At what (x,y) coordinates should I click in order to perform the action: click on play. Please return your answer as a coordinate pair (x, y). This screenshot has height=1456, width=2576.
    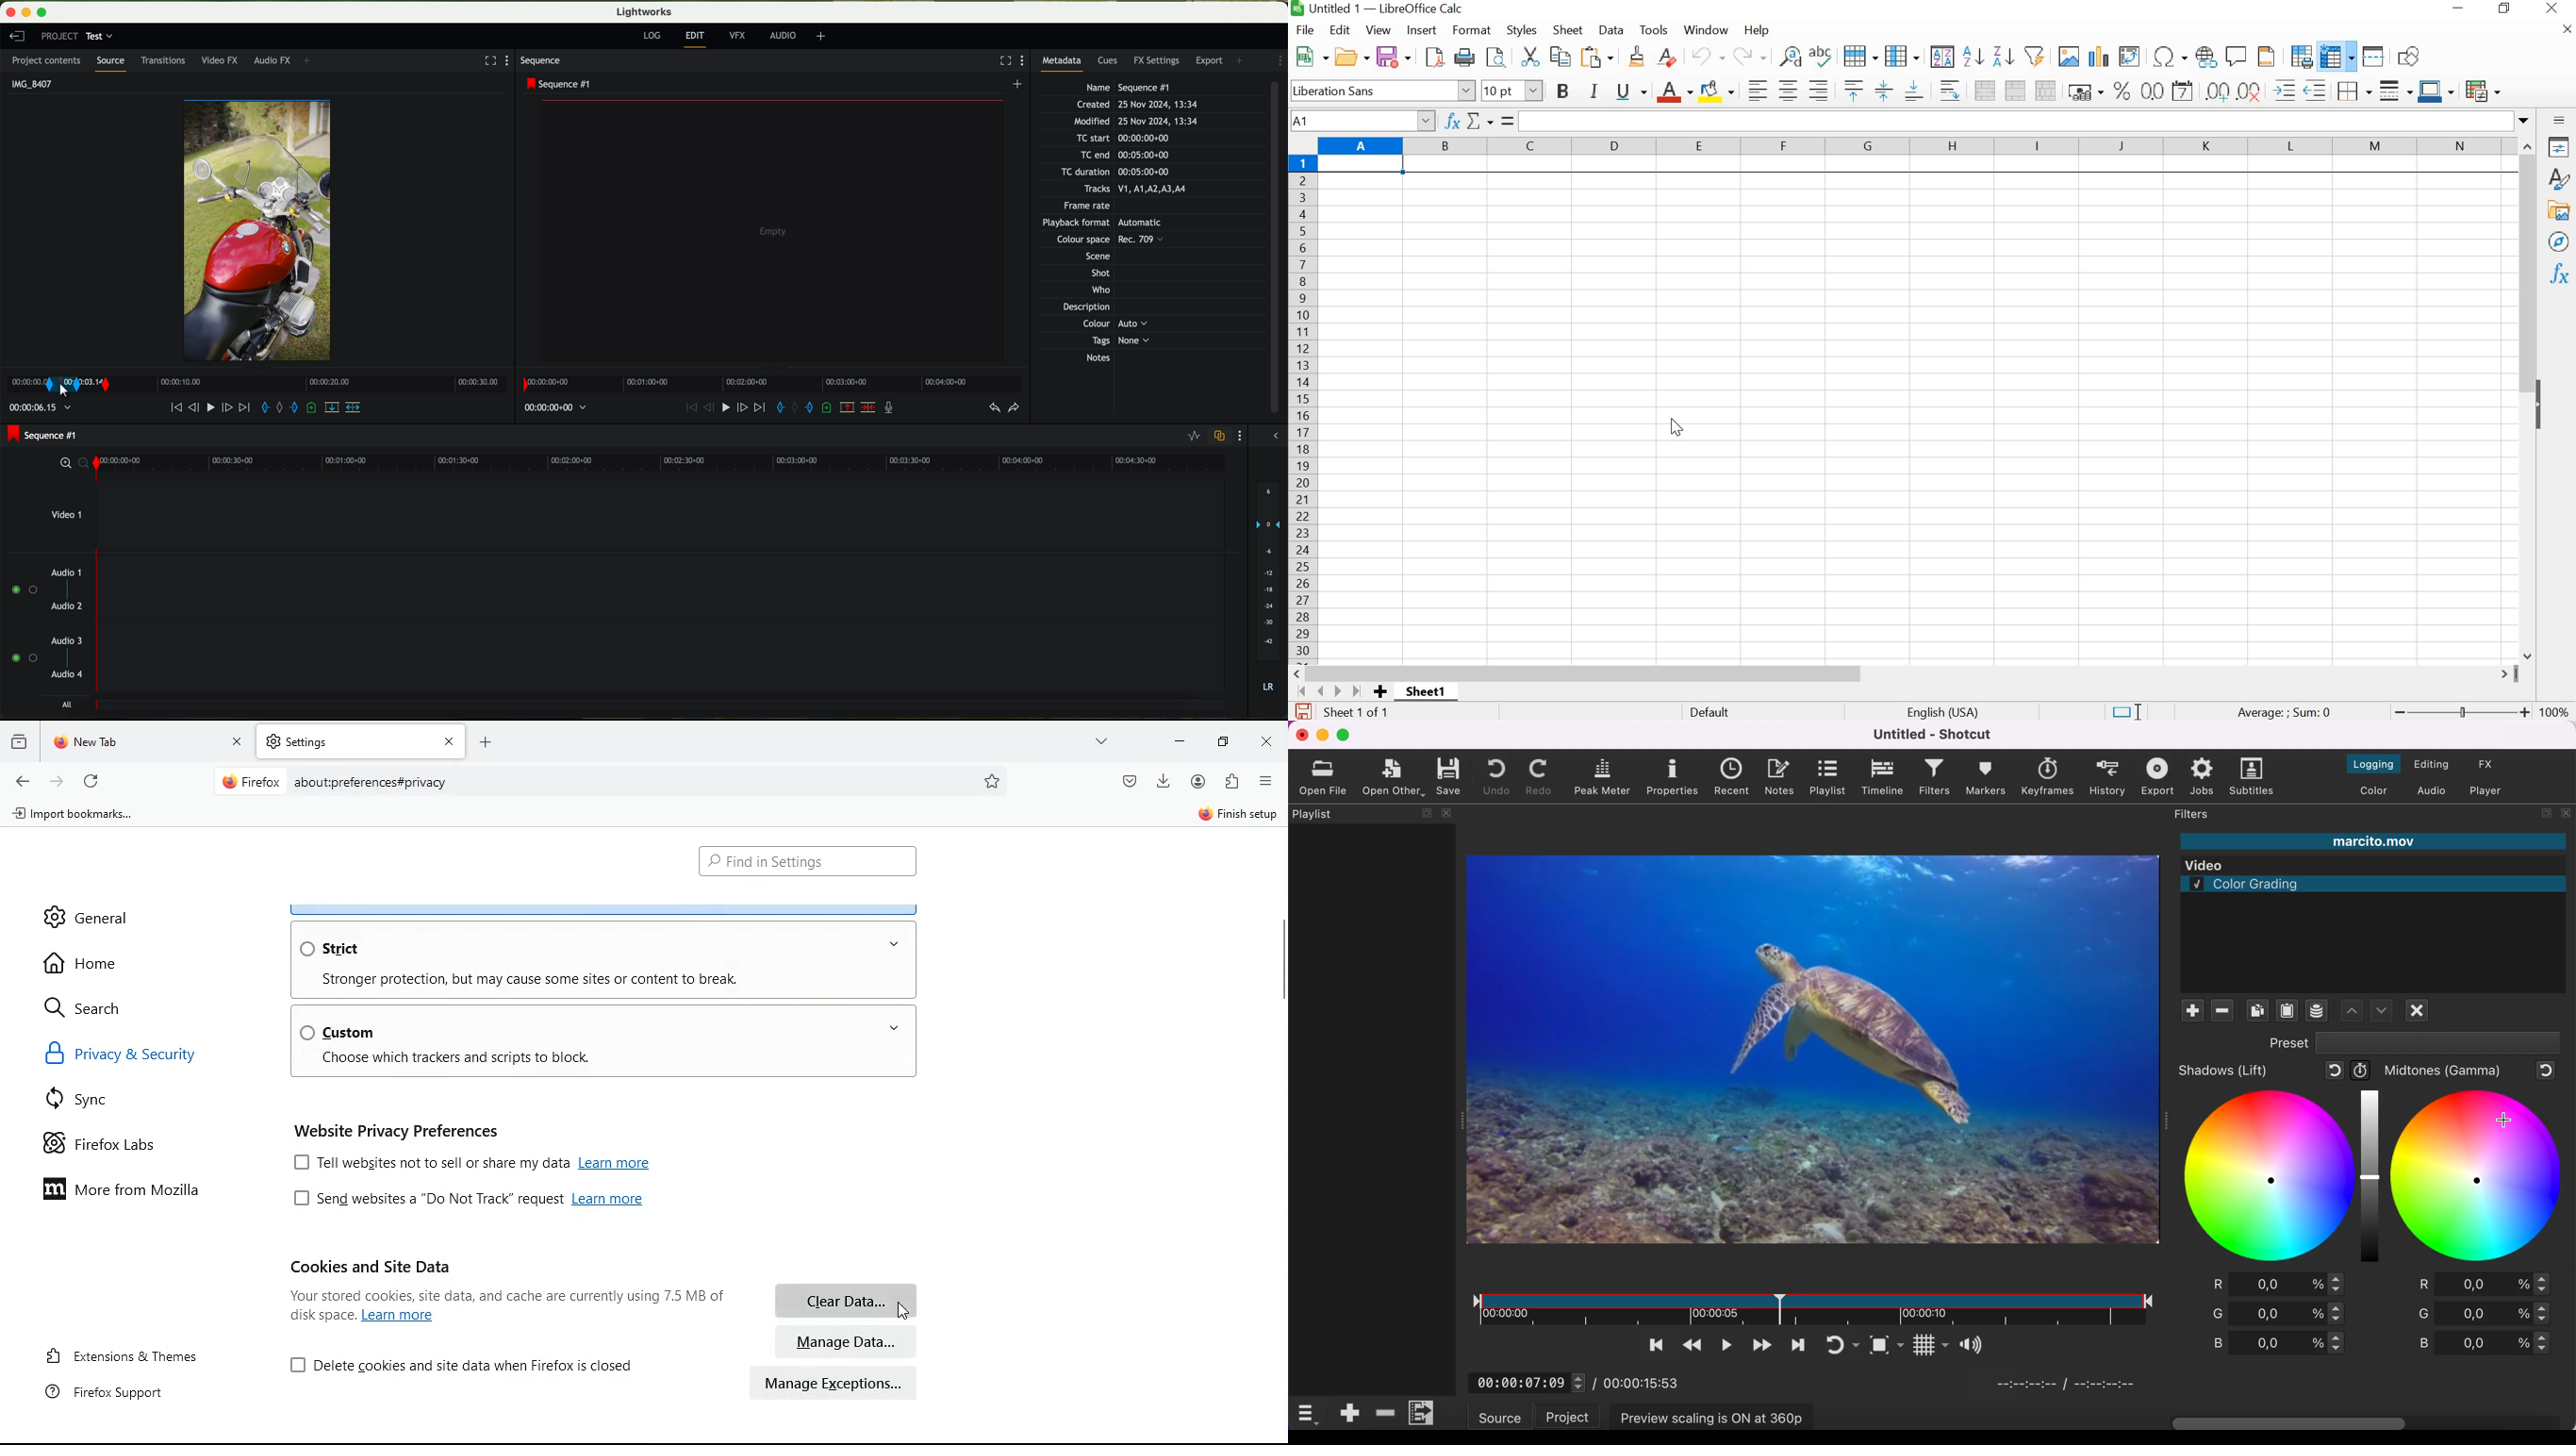
    Looking at the image, I should click on (720, 409).